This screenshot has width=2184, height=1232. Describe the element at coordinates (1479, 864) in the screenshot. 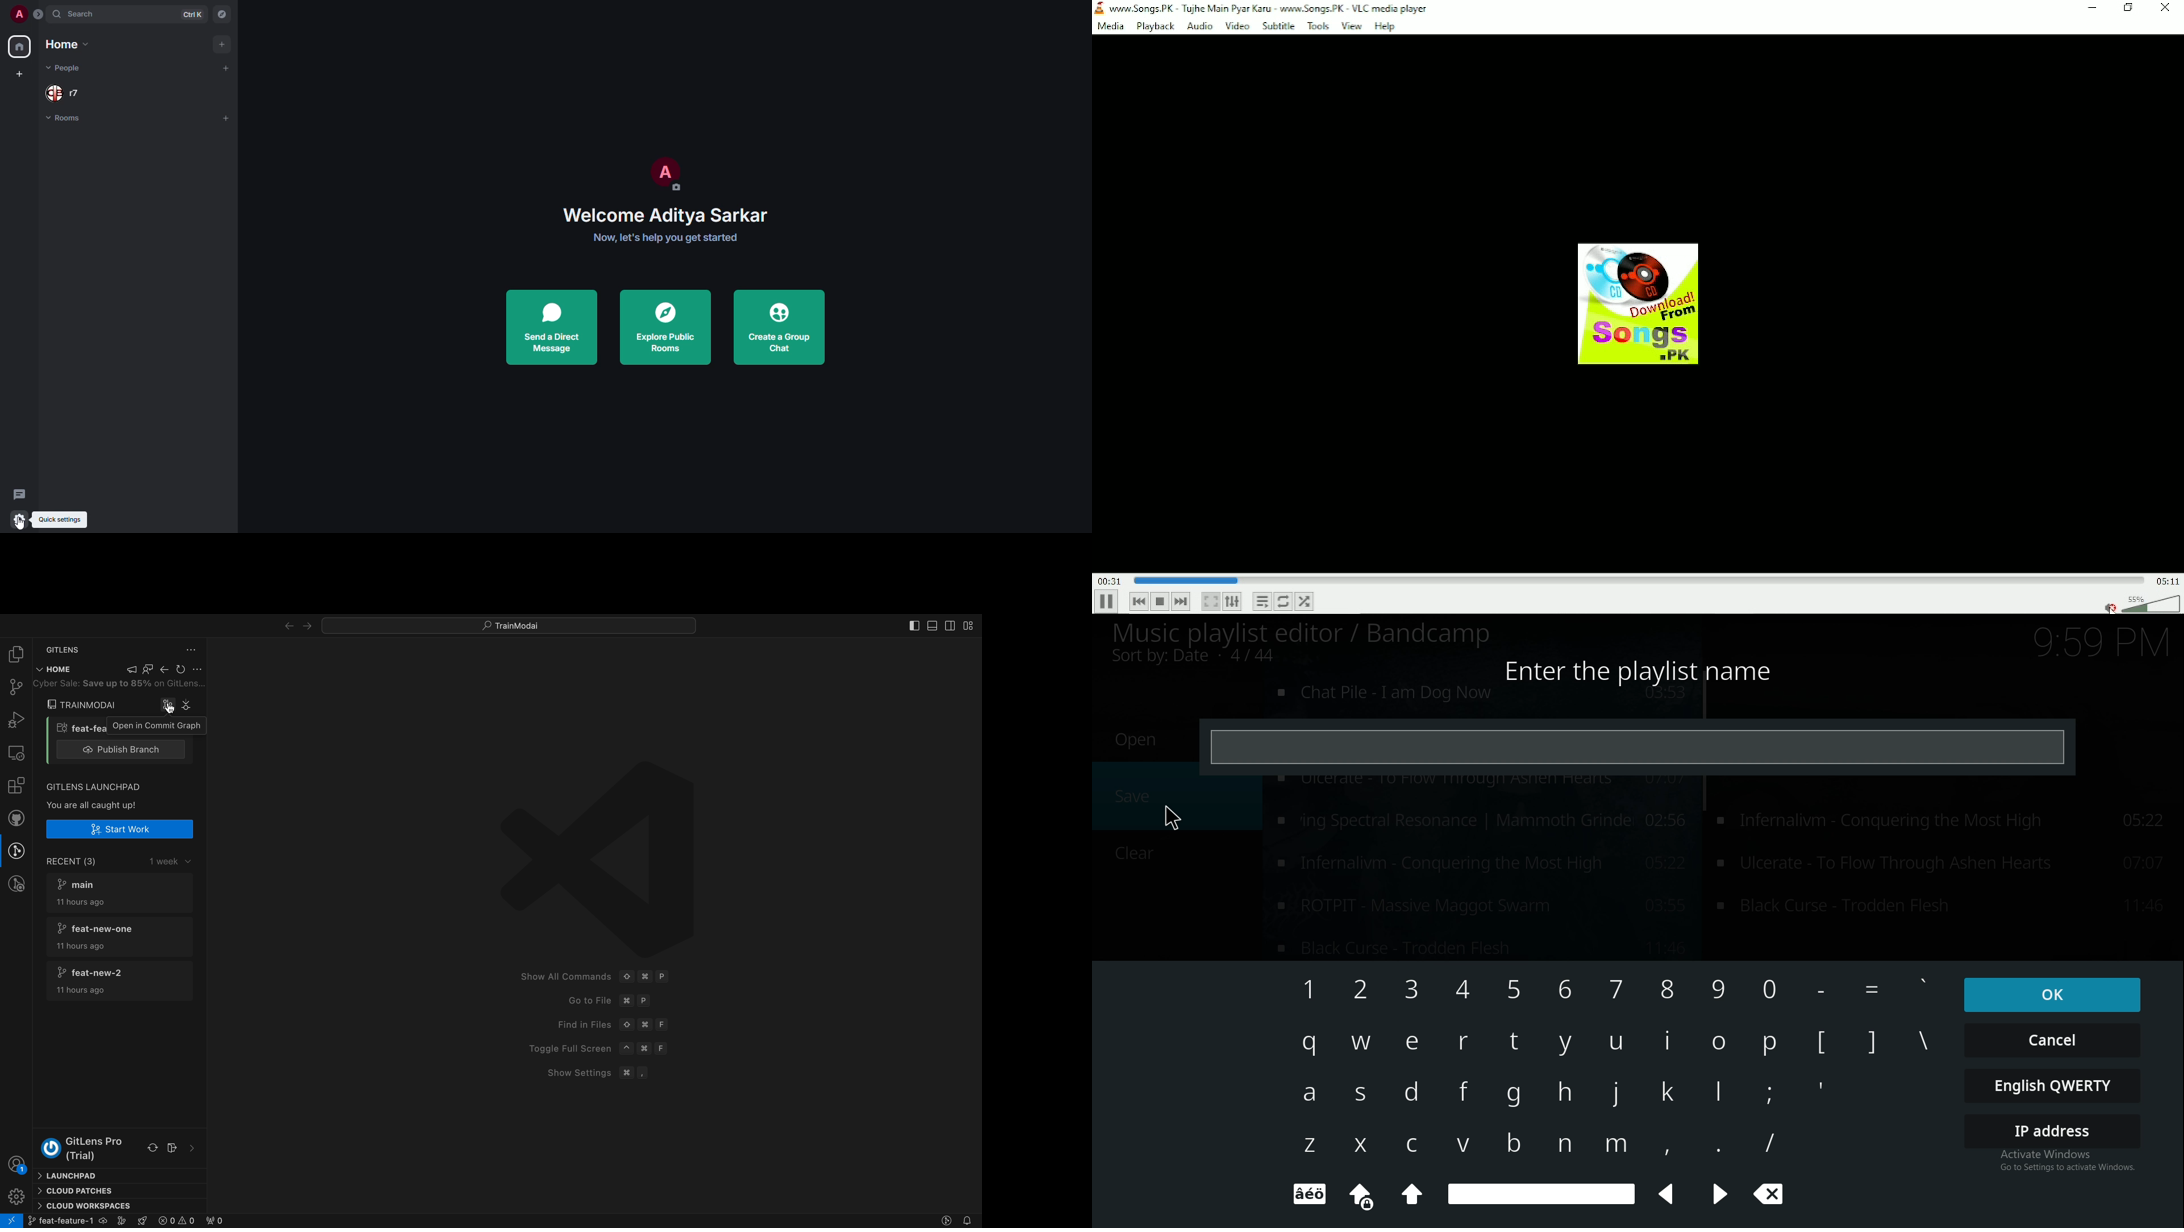

I see `music` at that location.